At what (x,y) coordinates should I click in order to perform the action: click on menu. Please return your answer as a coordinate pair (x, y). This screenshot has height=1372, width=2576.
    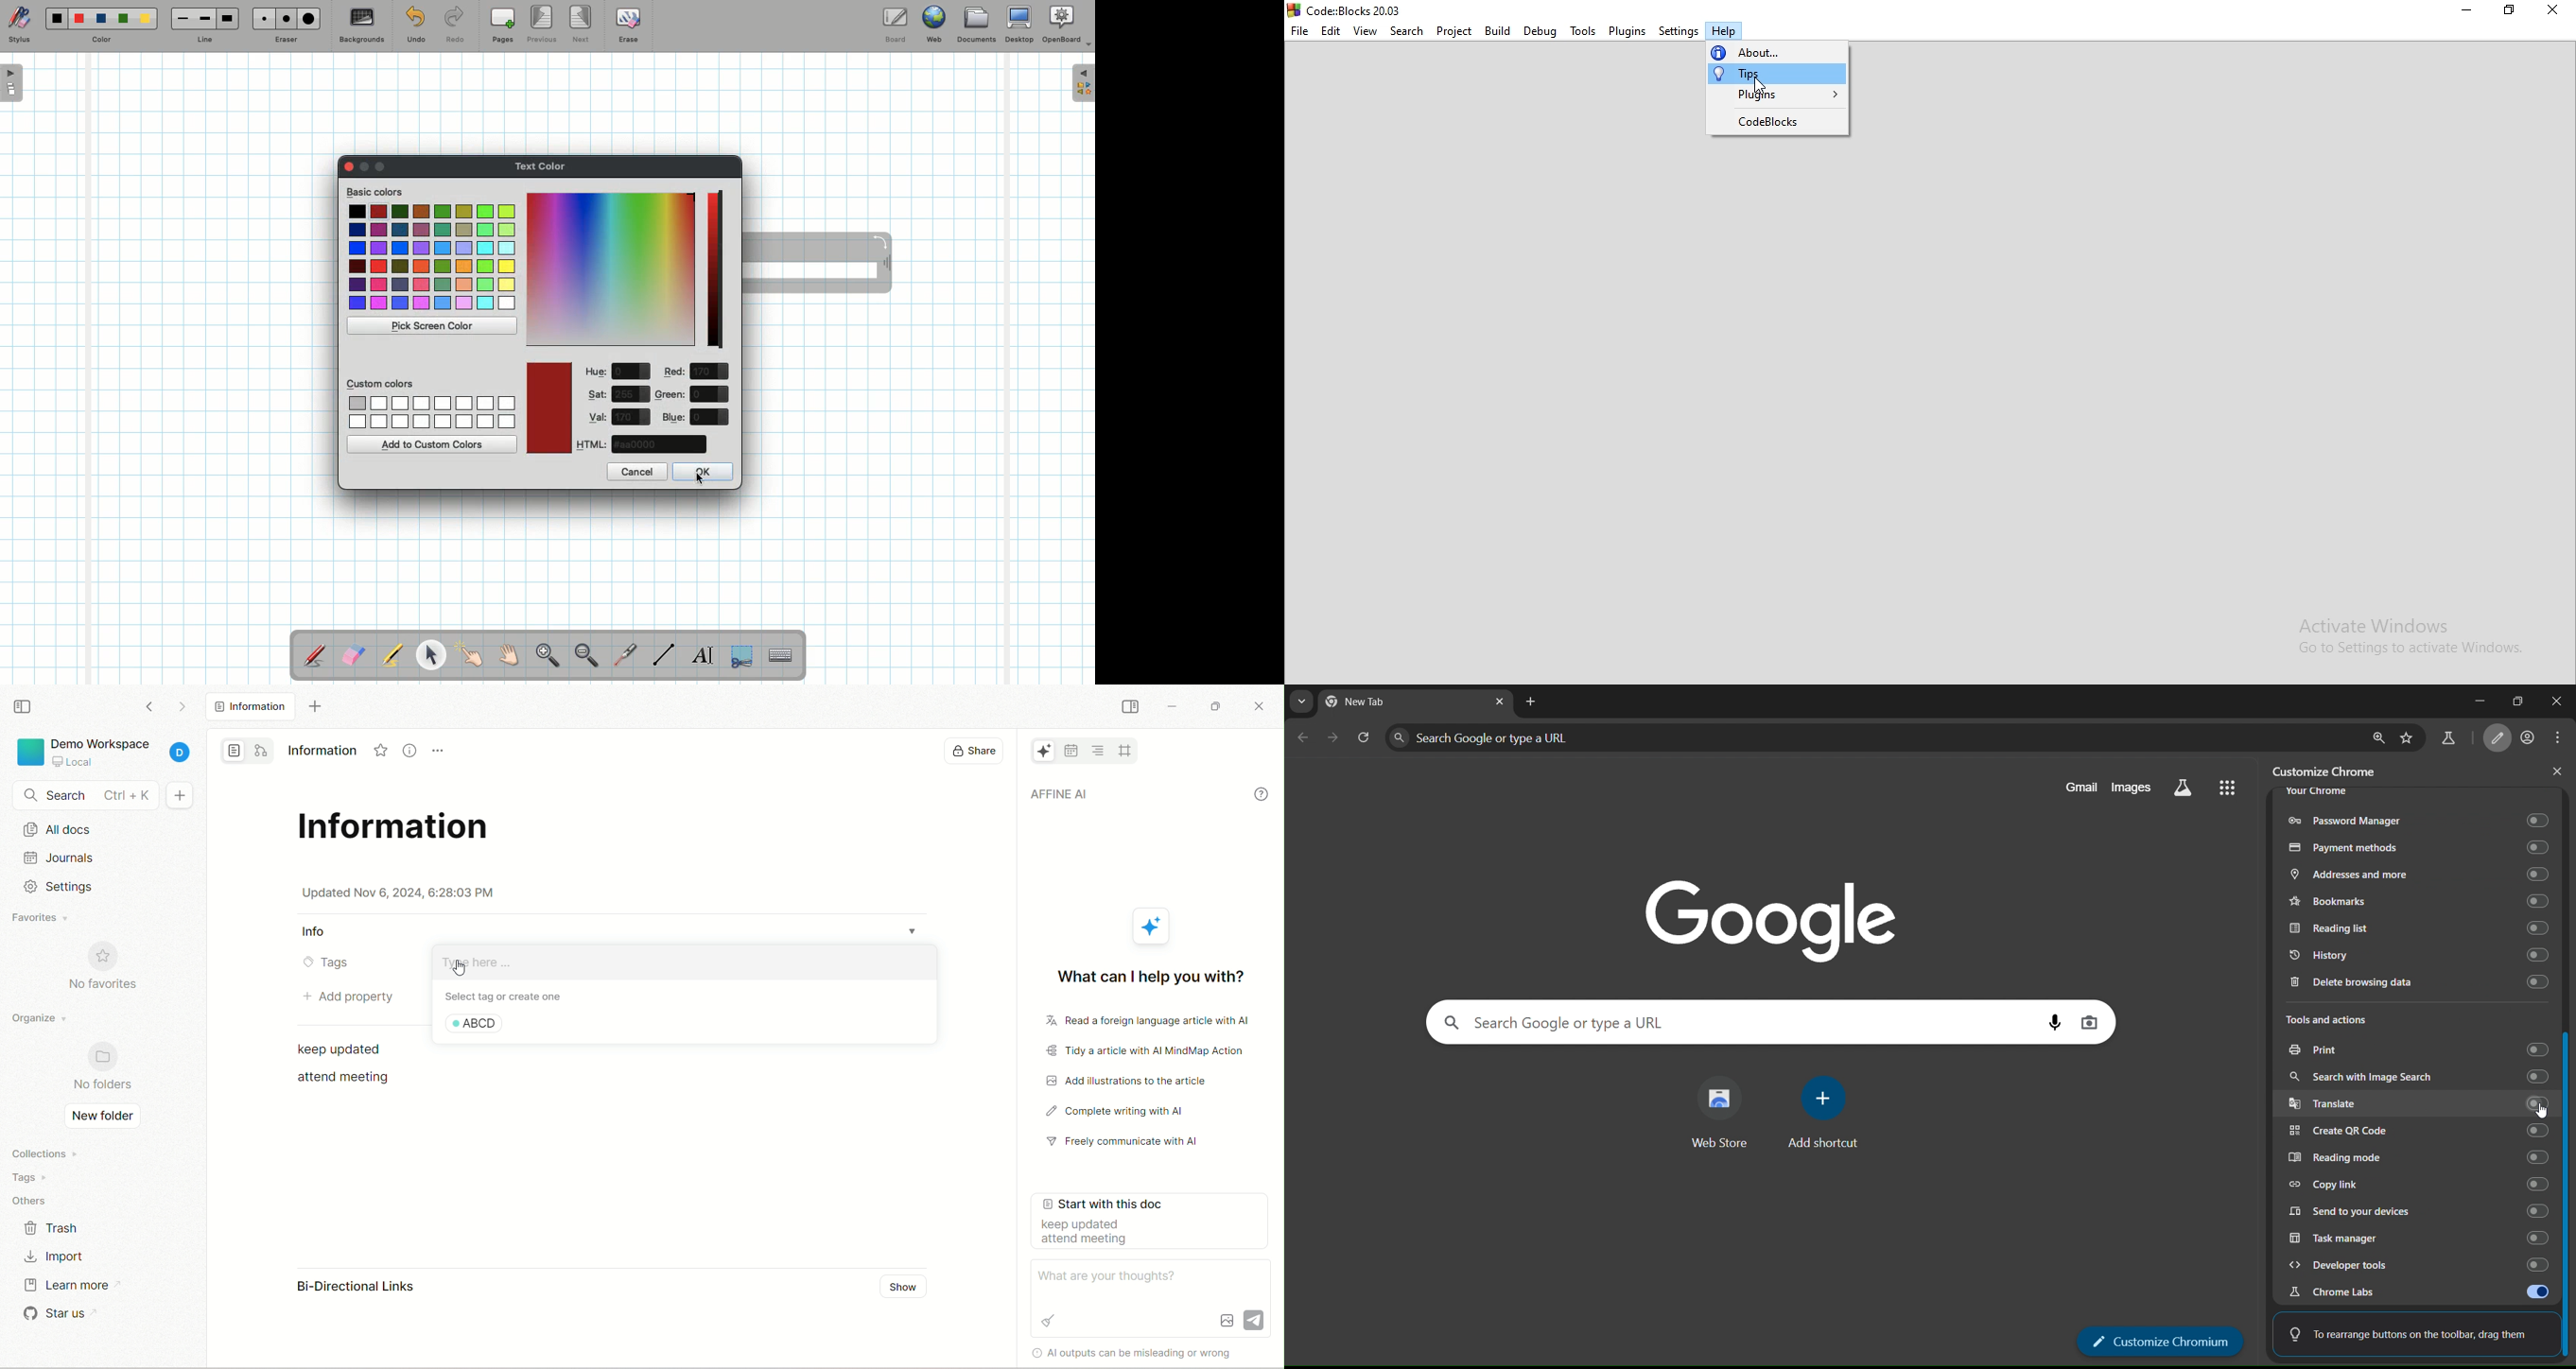
    Looking at the image, I should click on (2227, 789).